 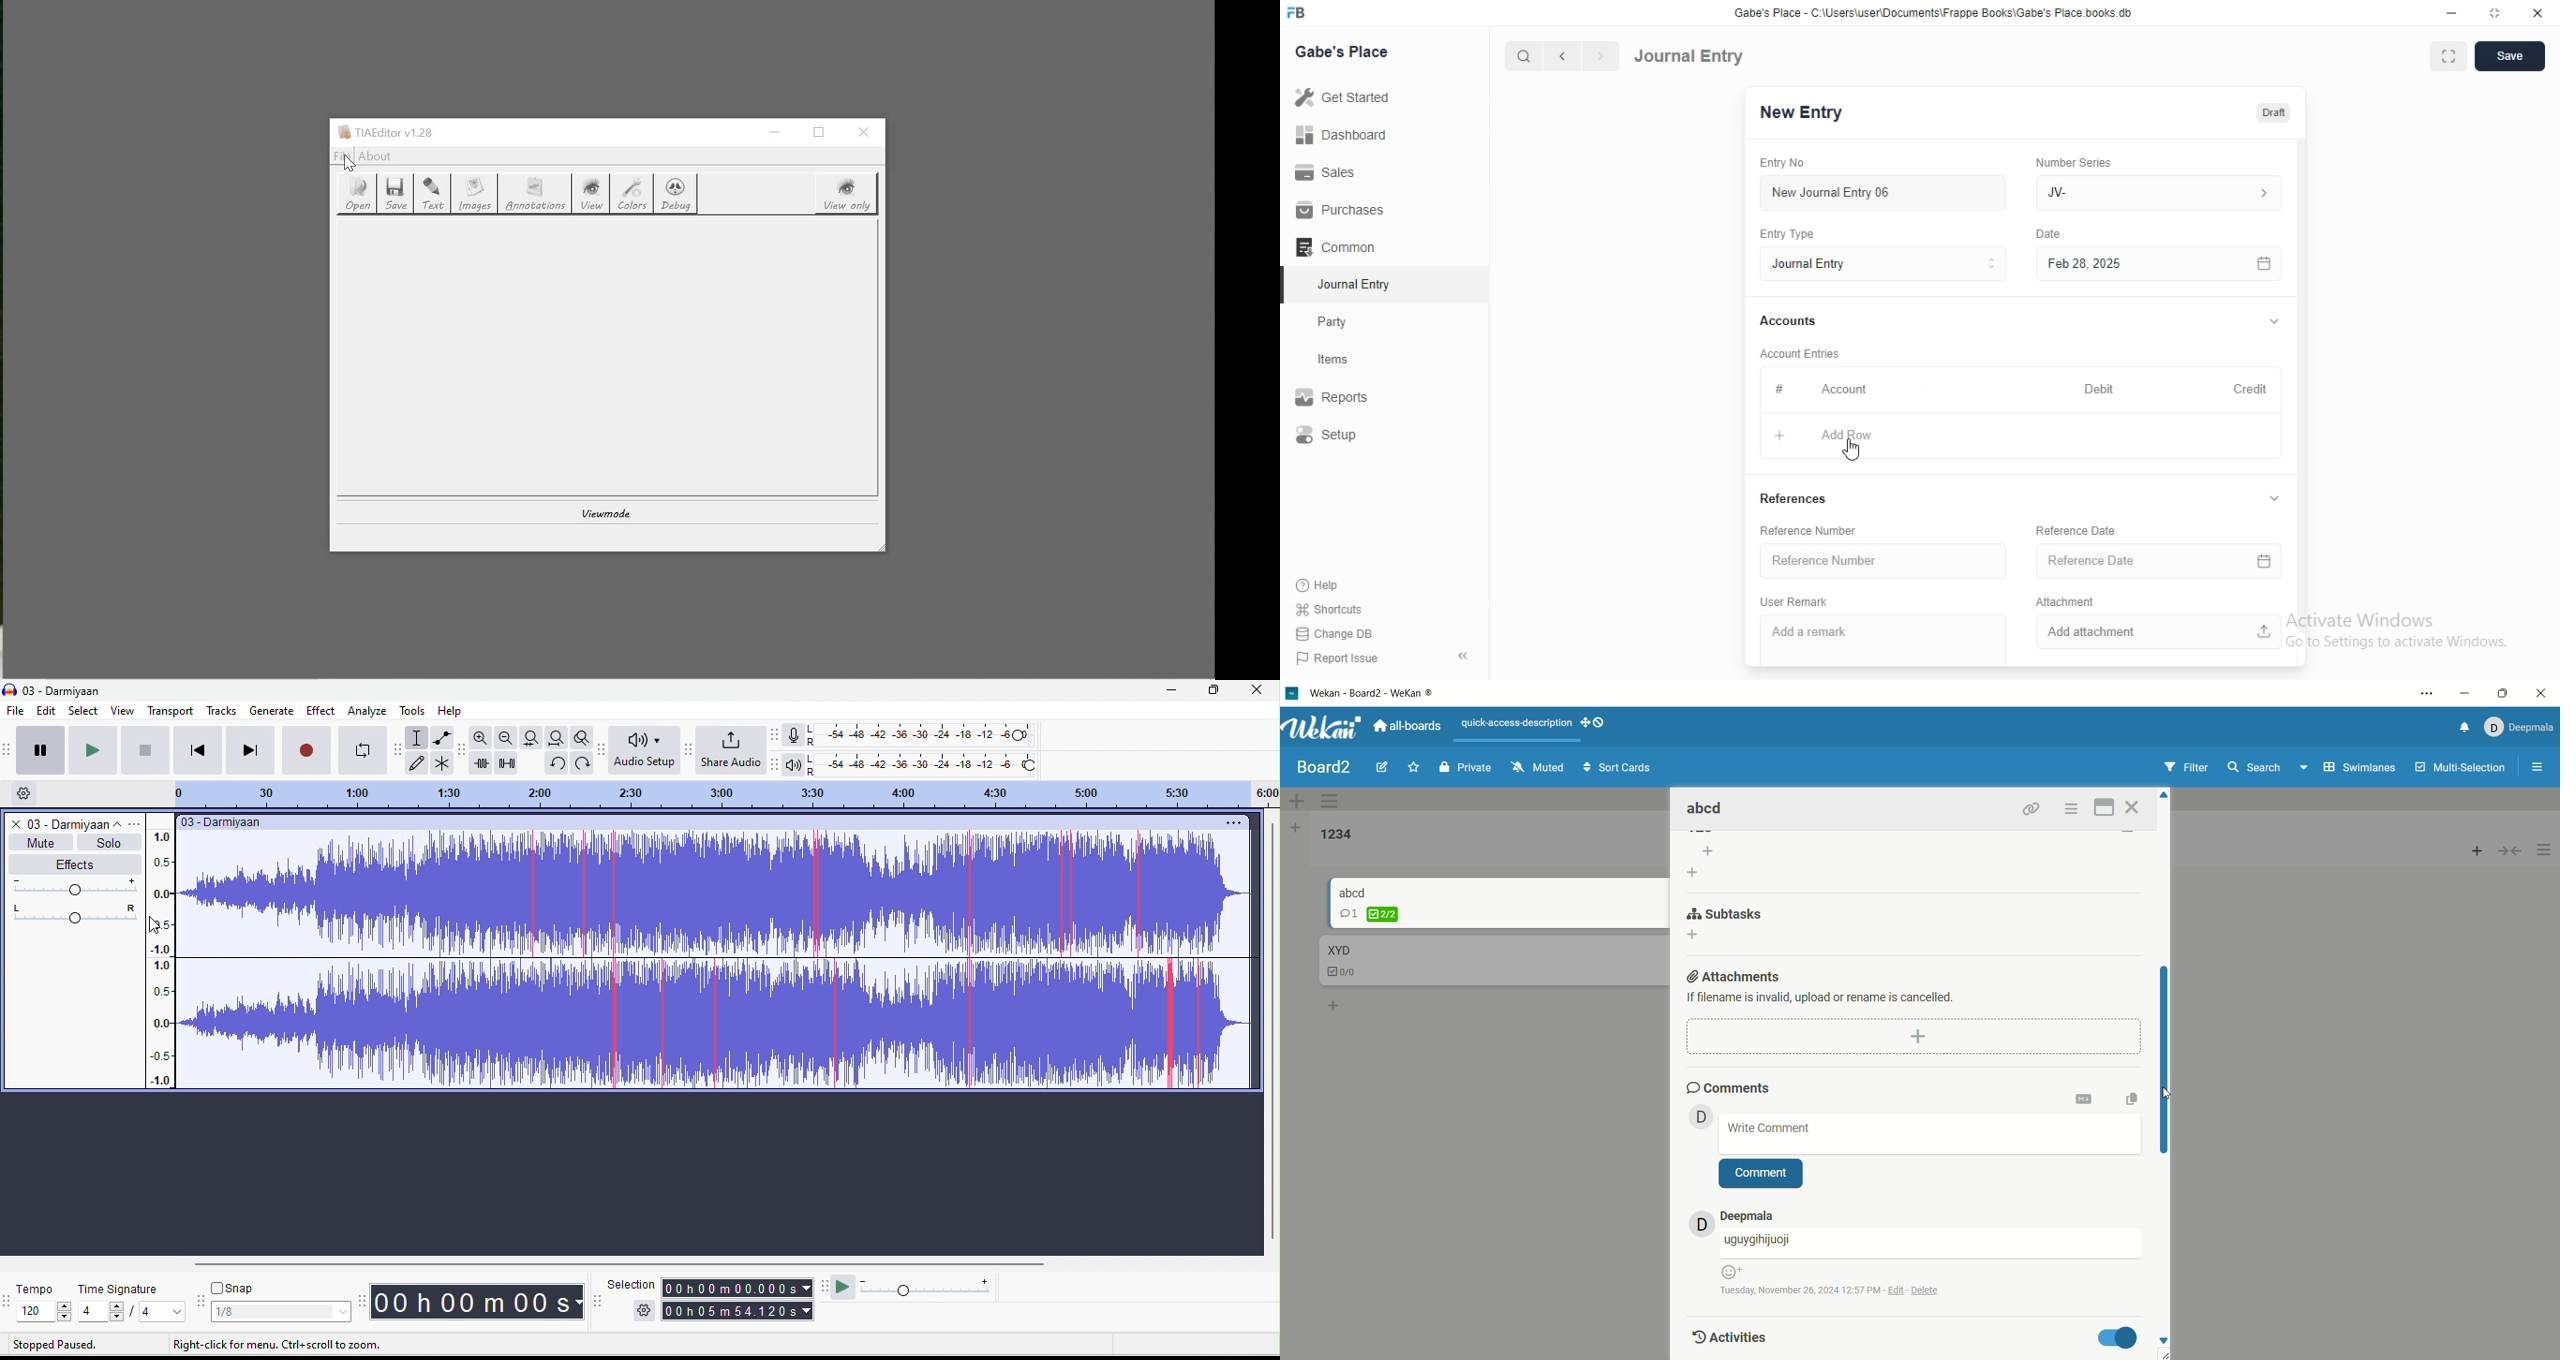 What do you see at coordinates (2051, 236) in the screenshot?
I see `` at bounding box center [2051, 236].